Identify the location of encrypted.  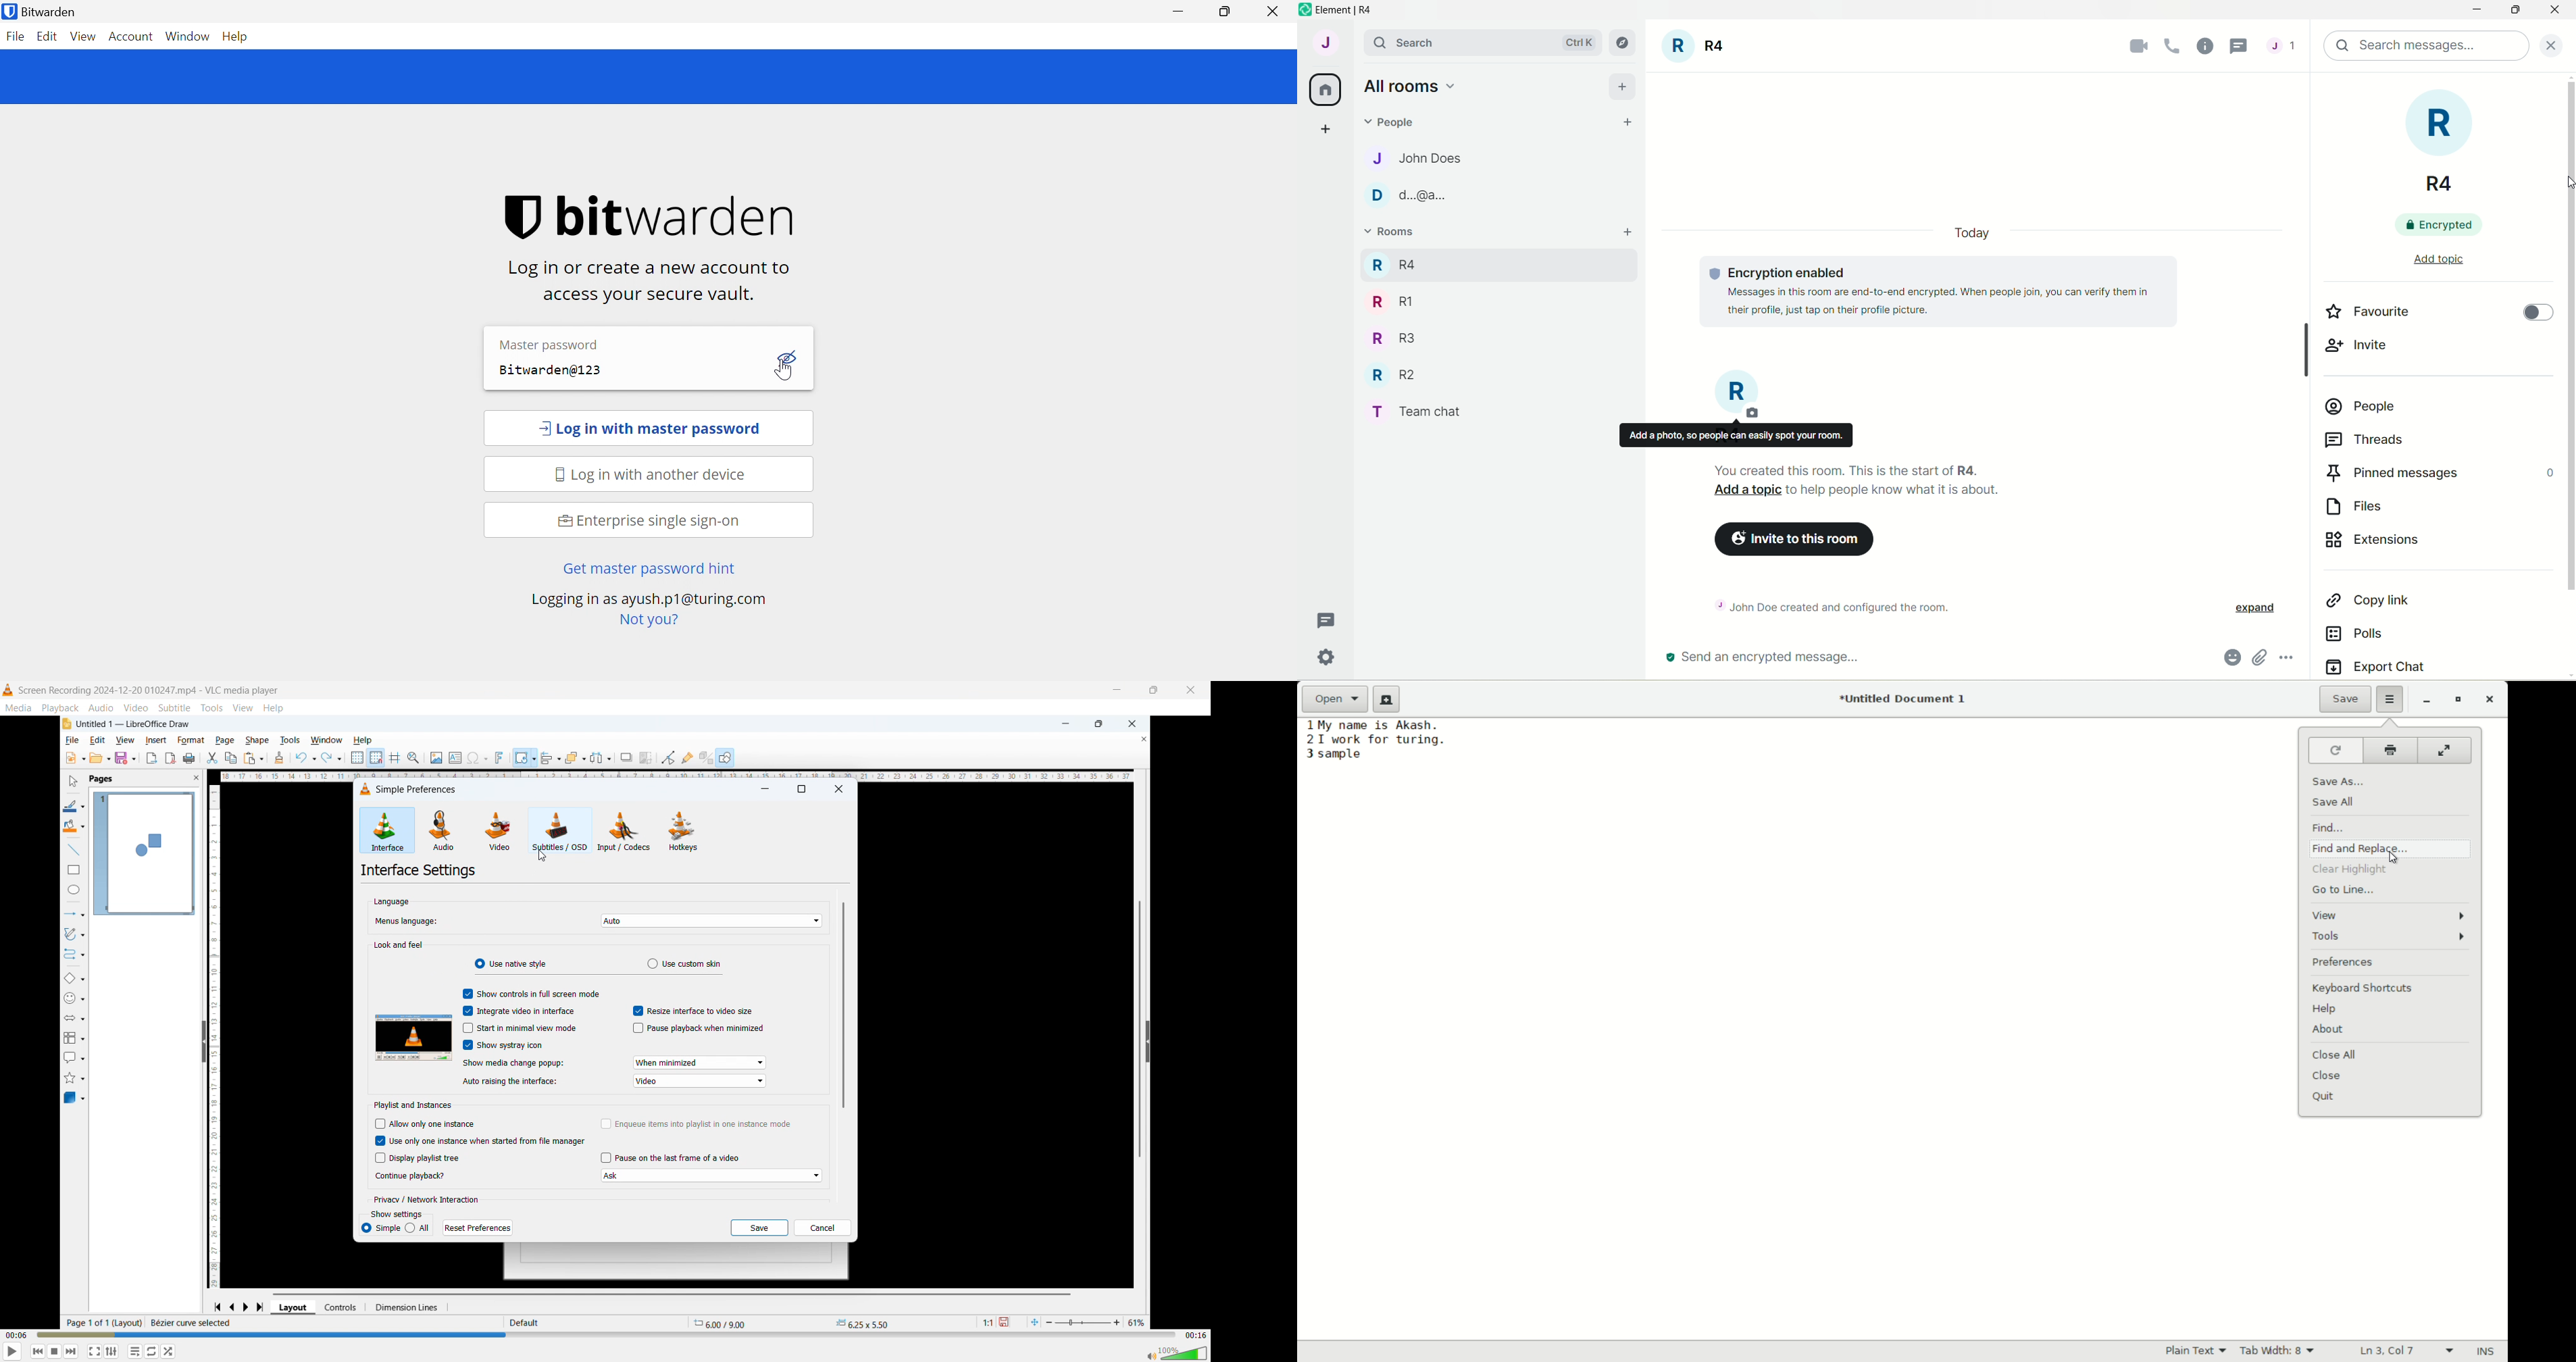
(2436, 227).